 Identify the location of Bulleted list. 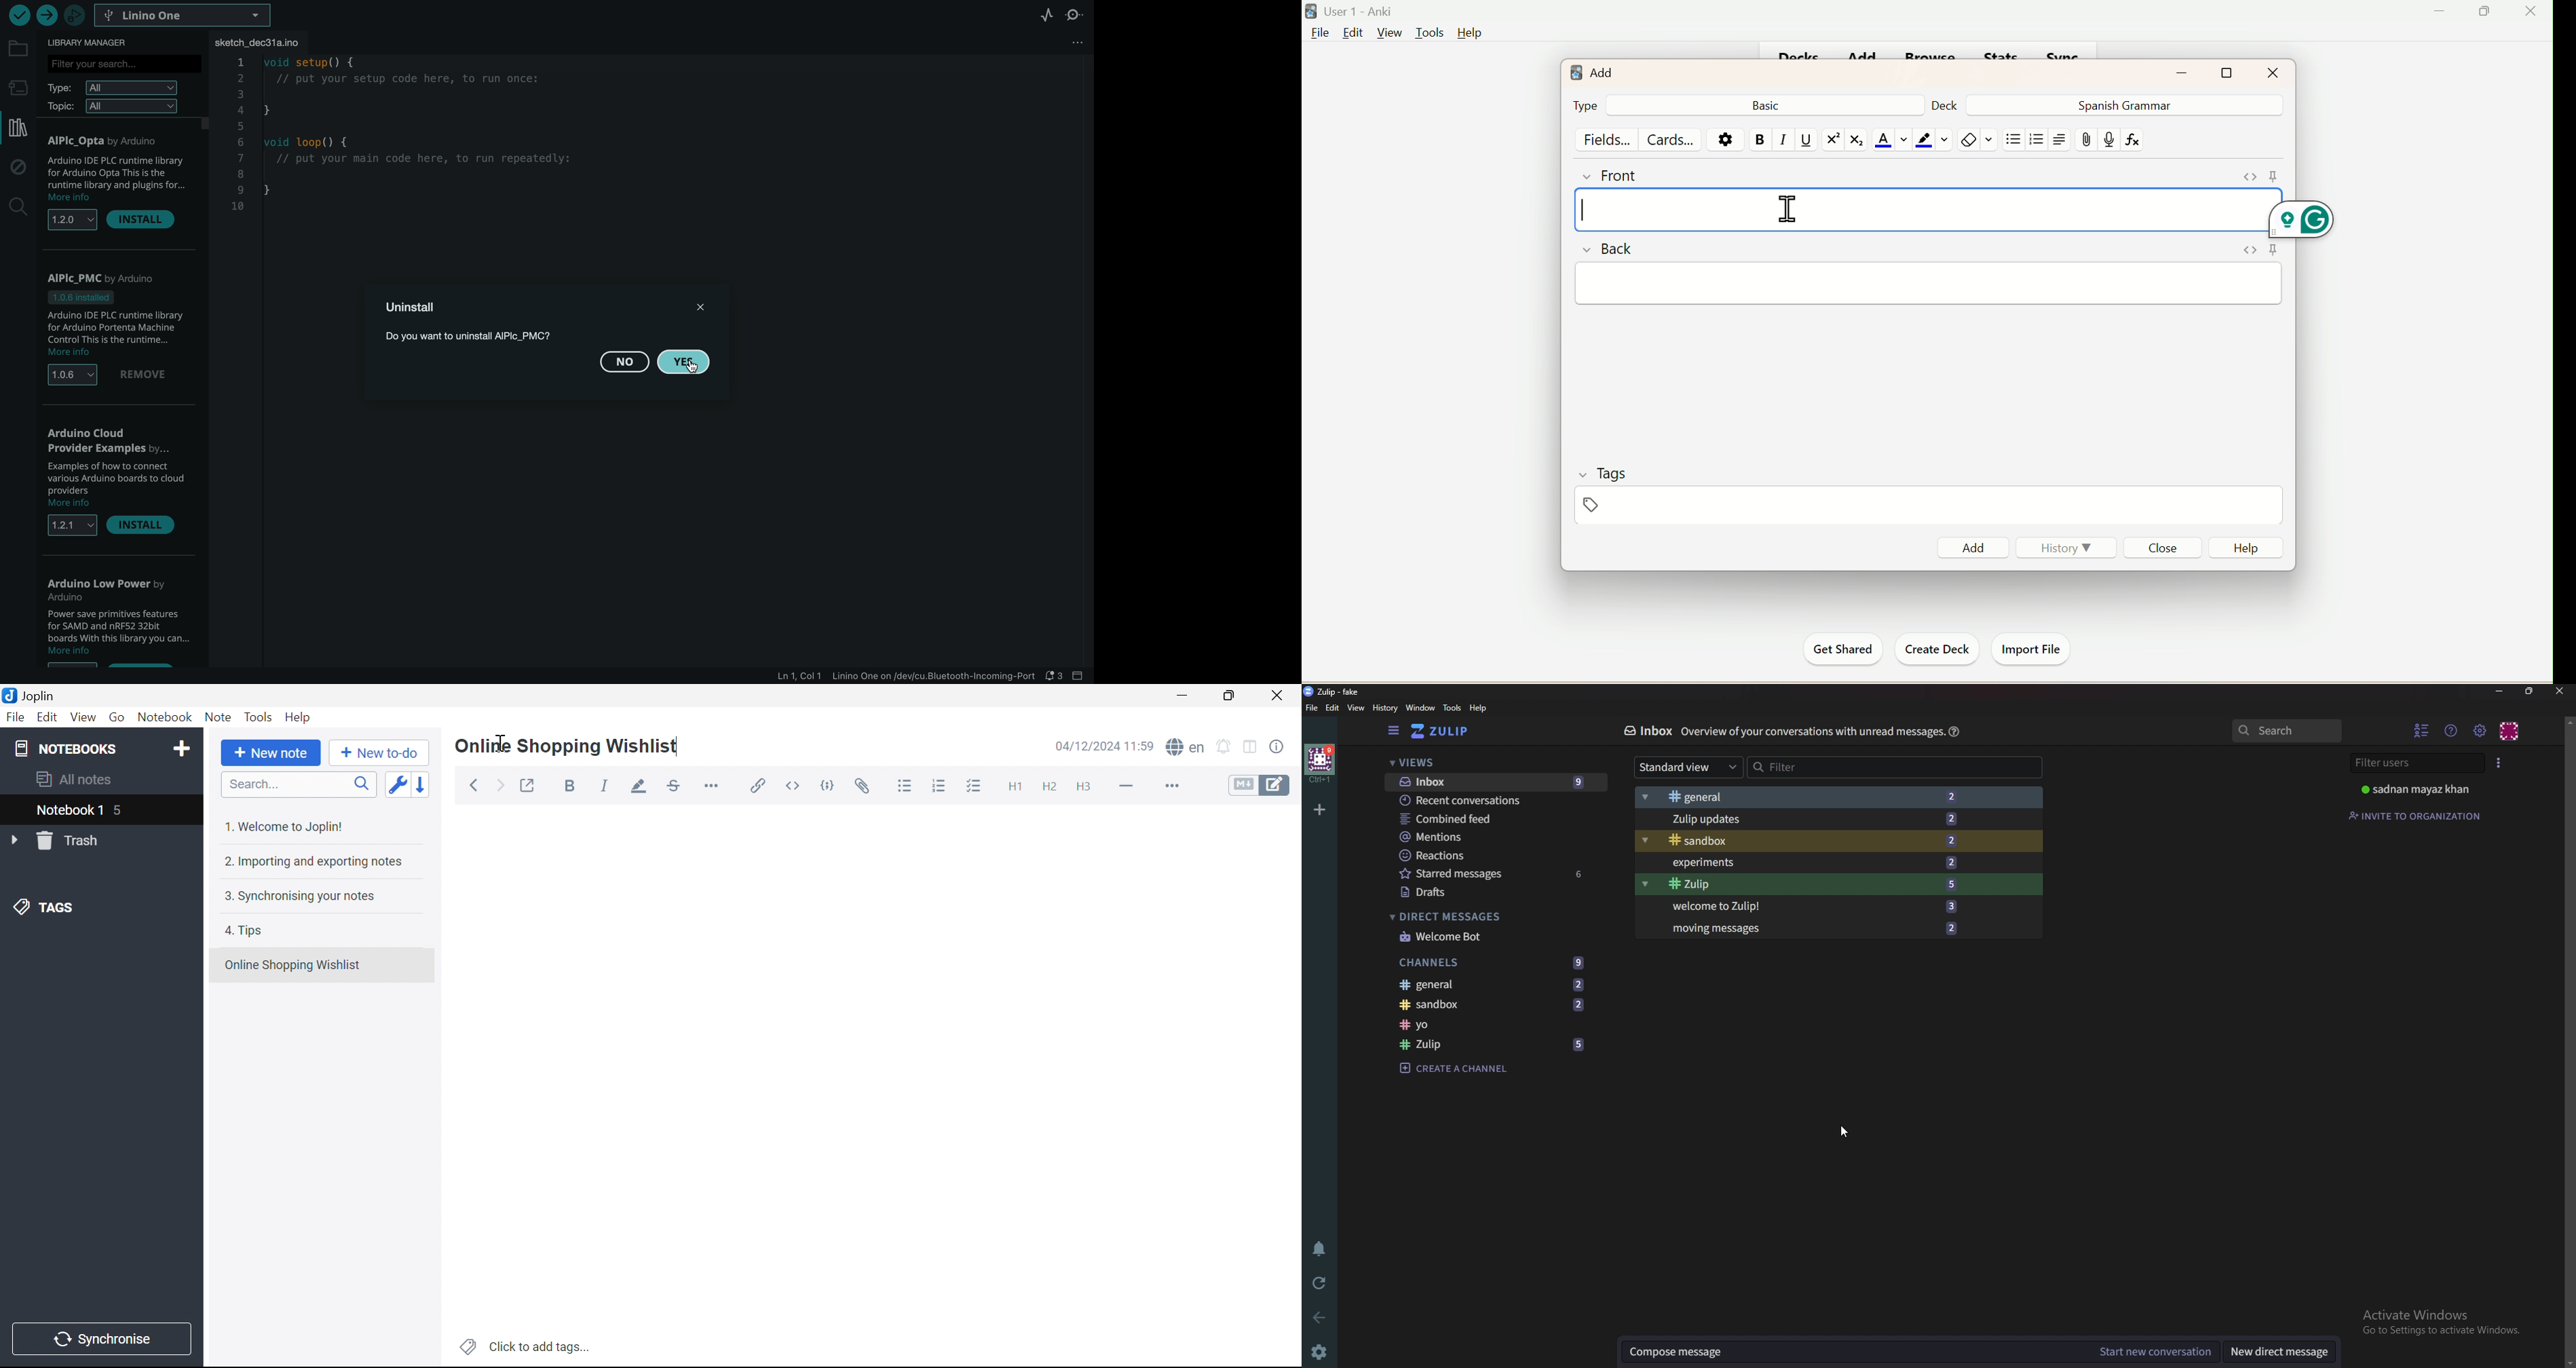
(906, 788).